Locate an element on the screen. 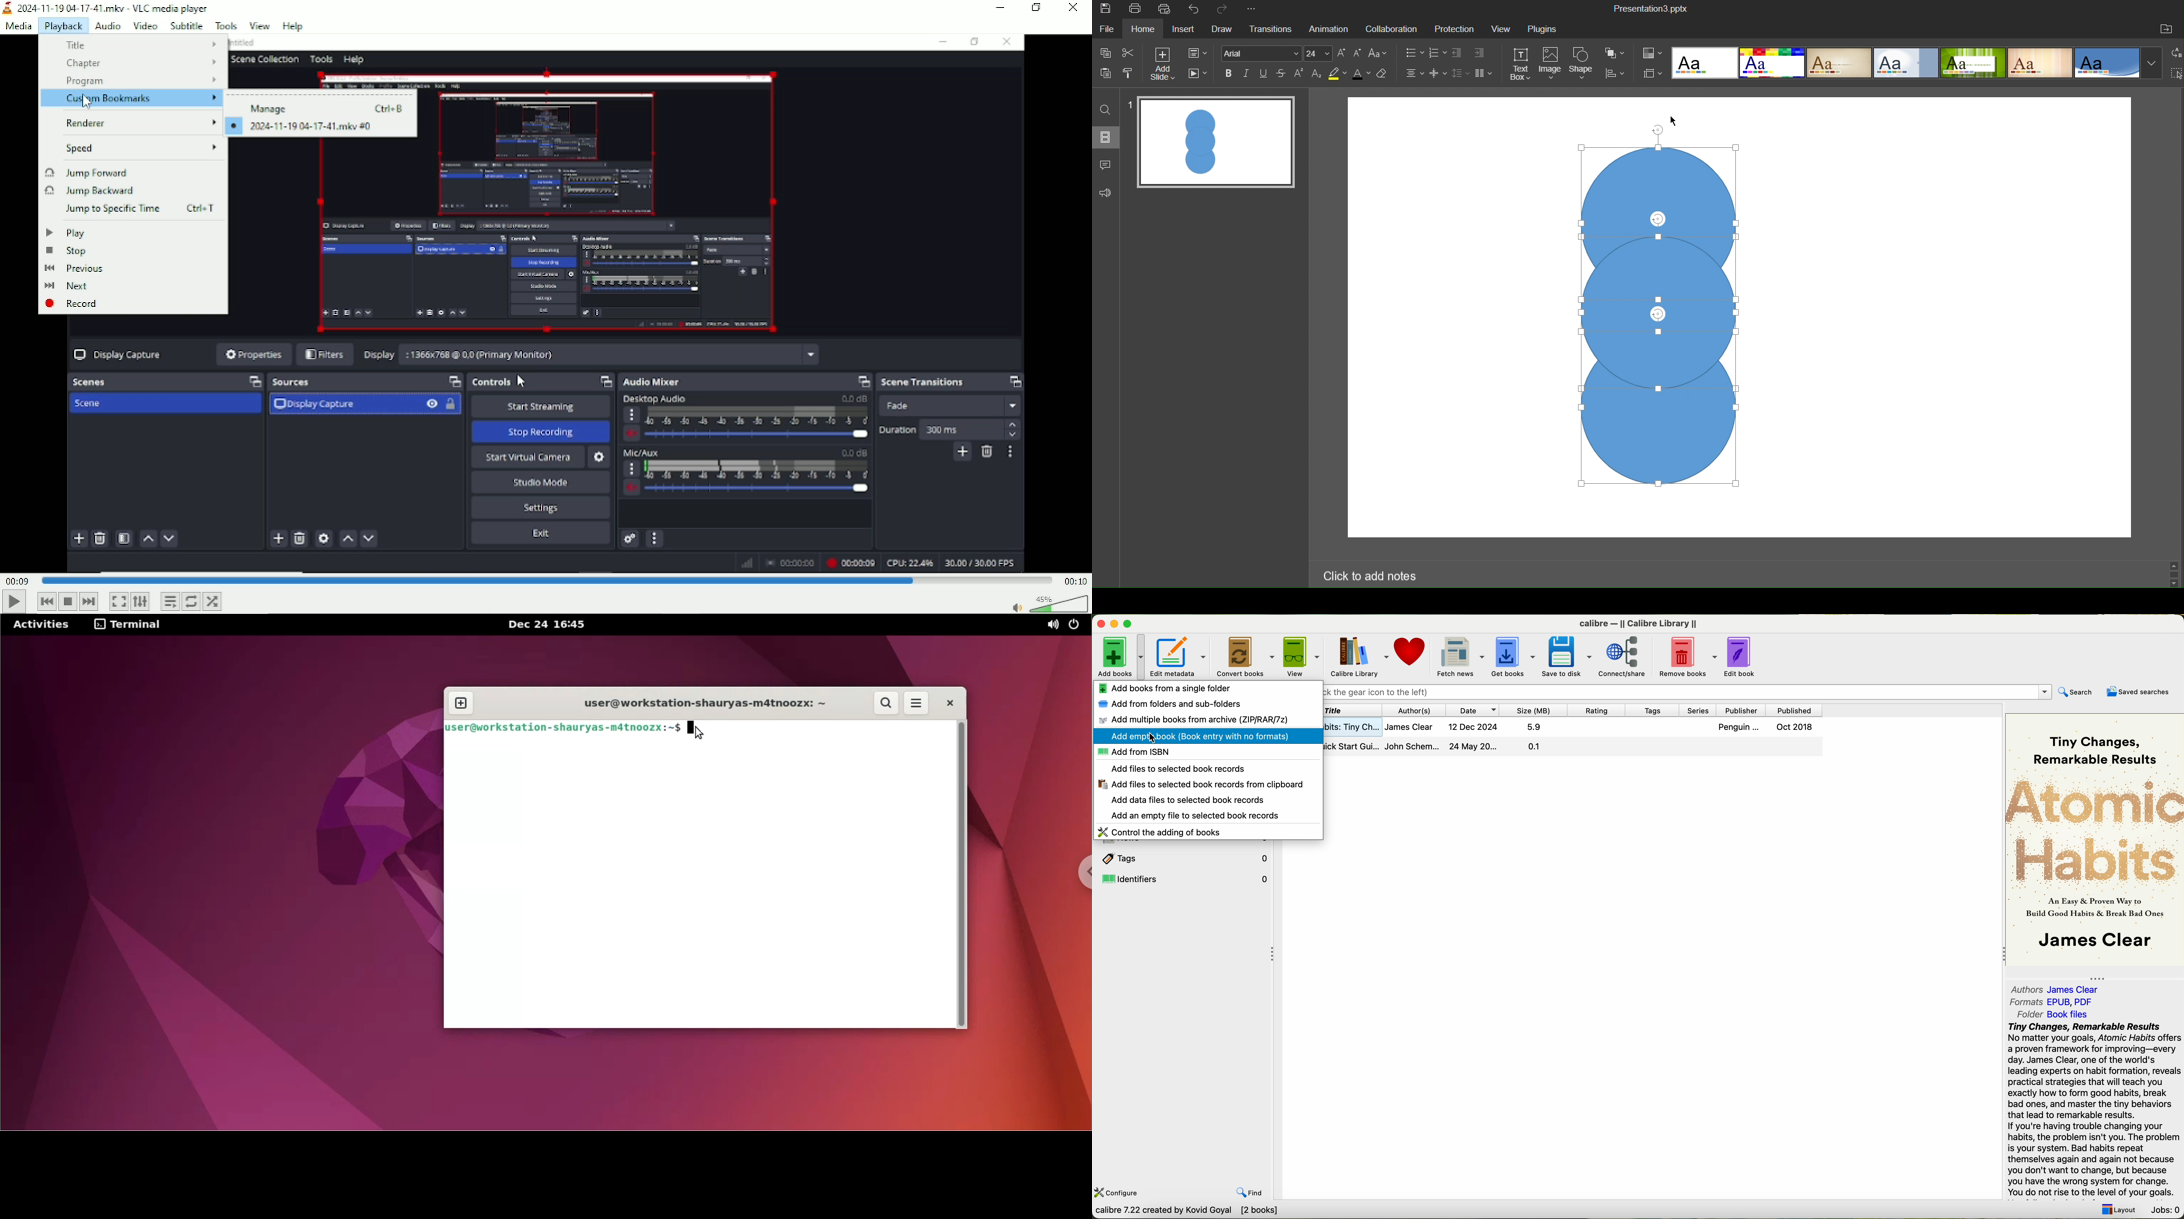  add multiple book from archive is located at coordinates (1191, 720).